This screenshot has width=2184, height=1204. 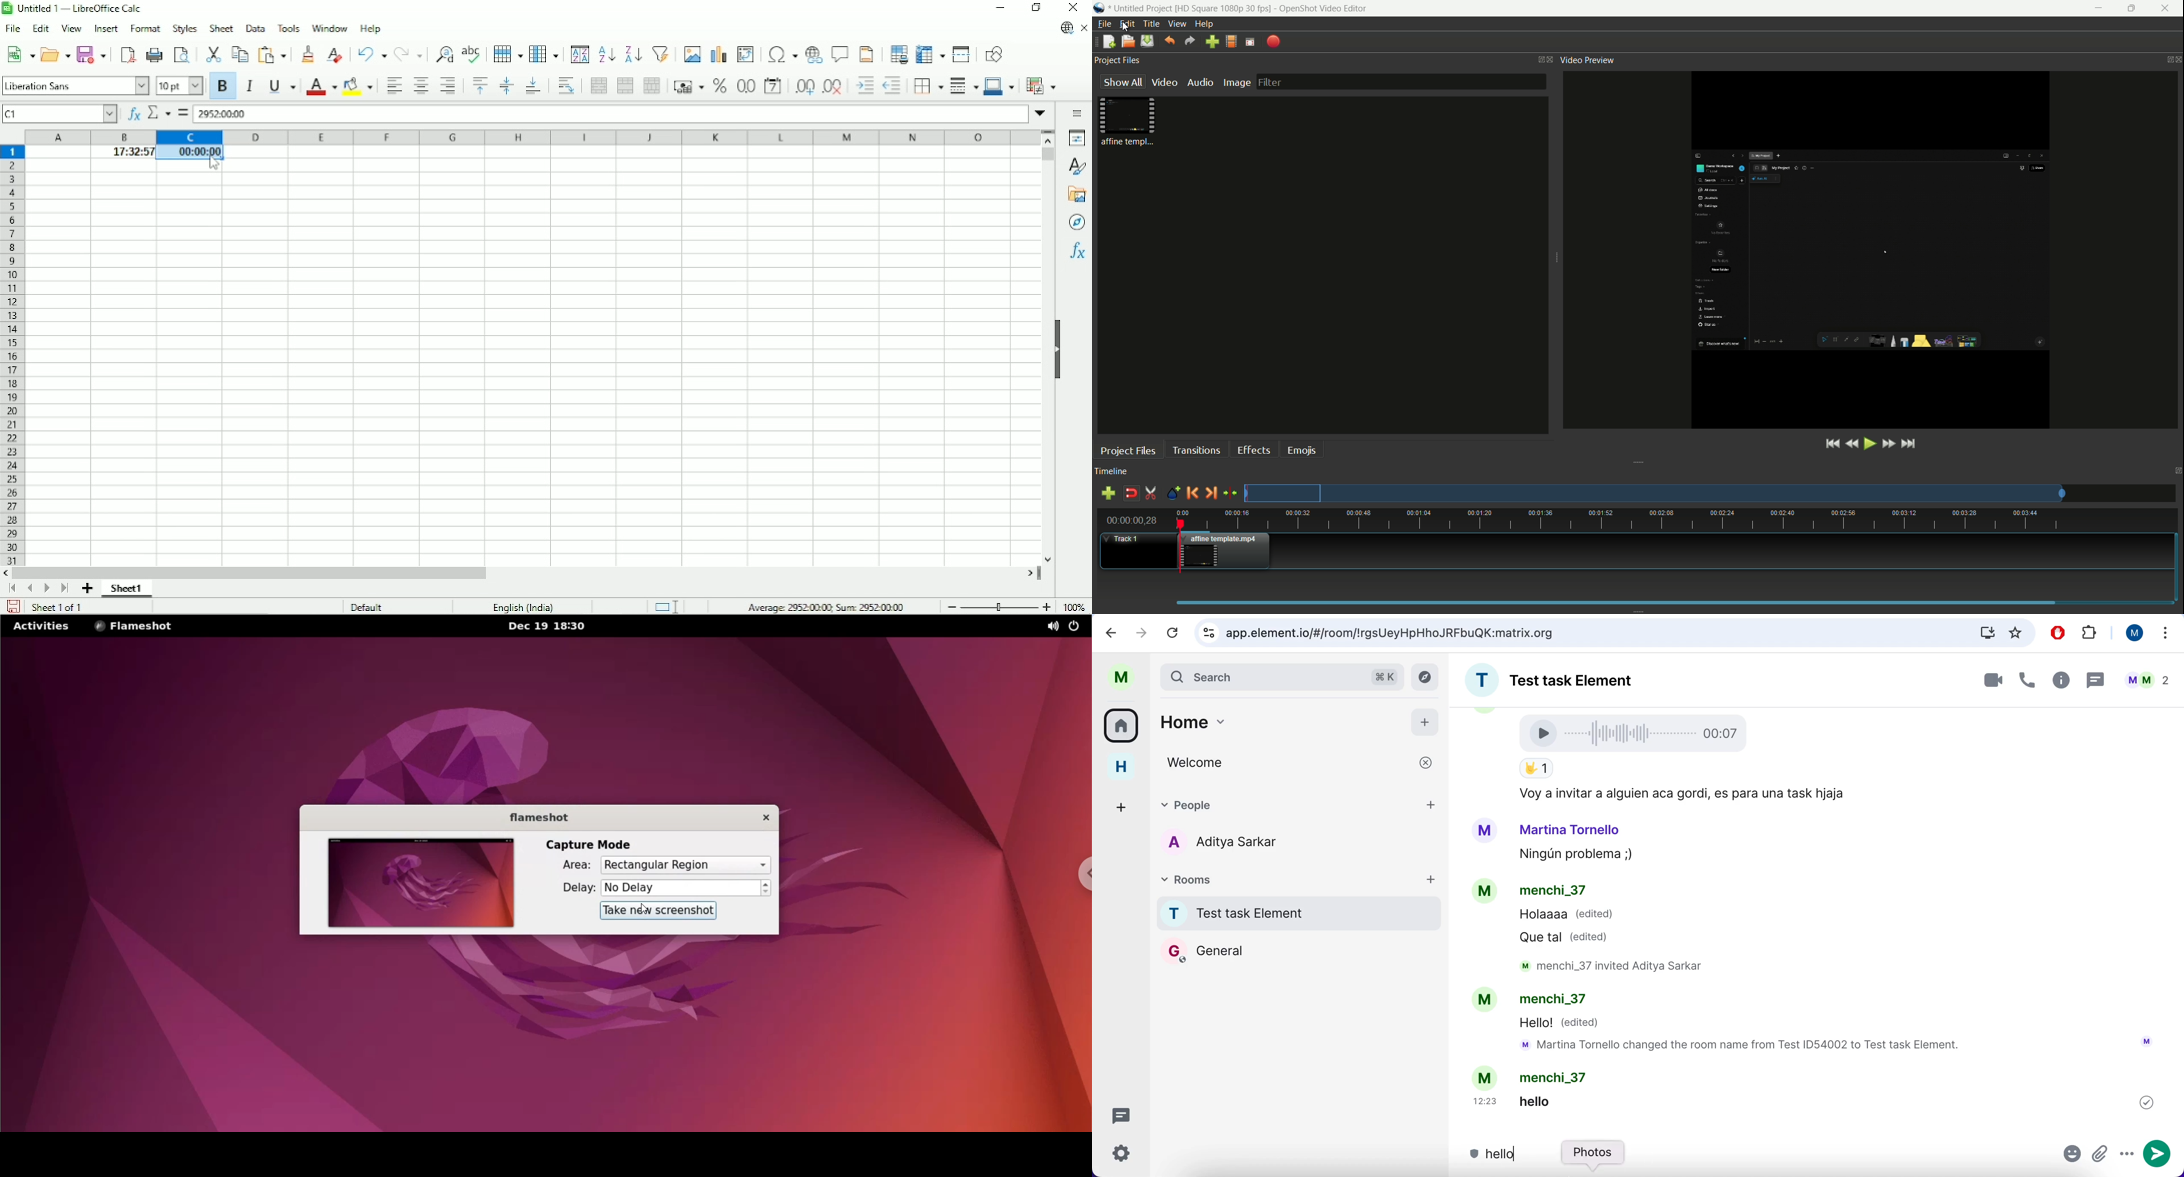 What do you see at coordinates (1992, 680) in the screenshot?
I see `videocall` at bounding box center [1992, 680].